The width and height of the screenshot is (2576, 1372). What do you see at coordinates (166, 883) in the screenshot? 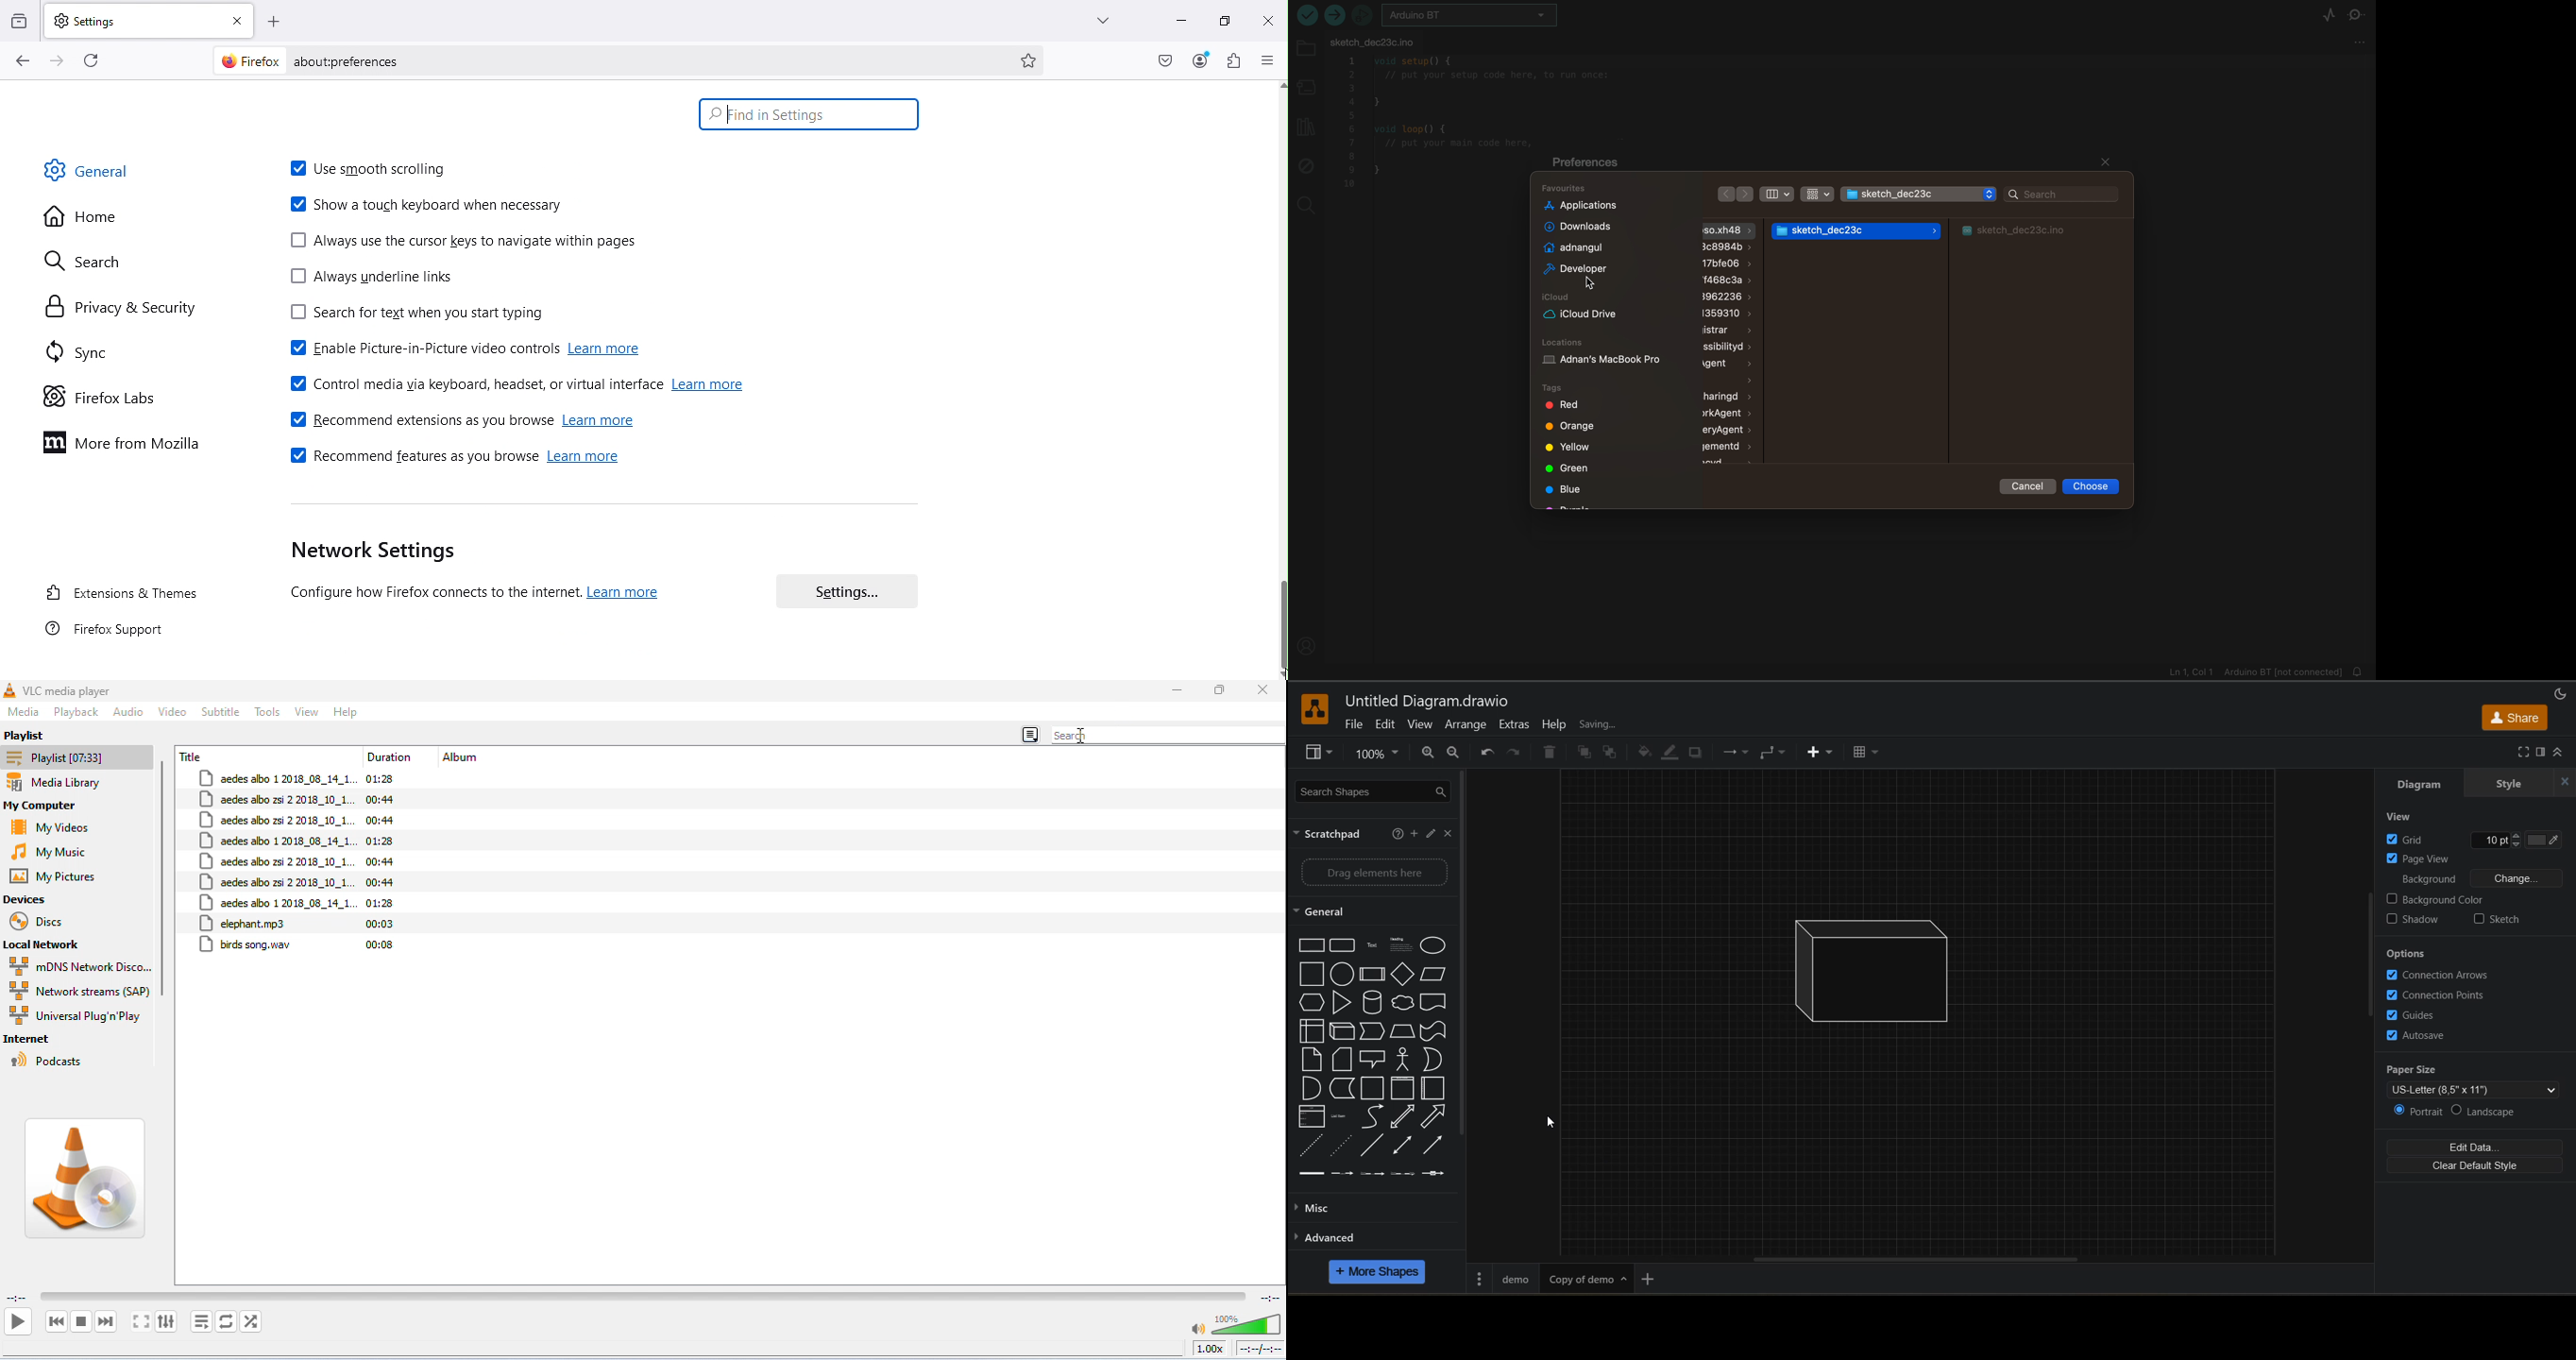
I see `vertical scroll bar` at bounding box center [166, 883].